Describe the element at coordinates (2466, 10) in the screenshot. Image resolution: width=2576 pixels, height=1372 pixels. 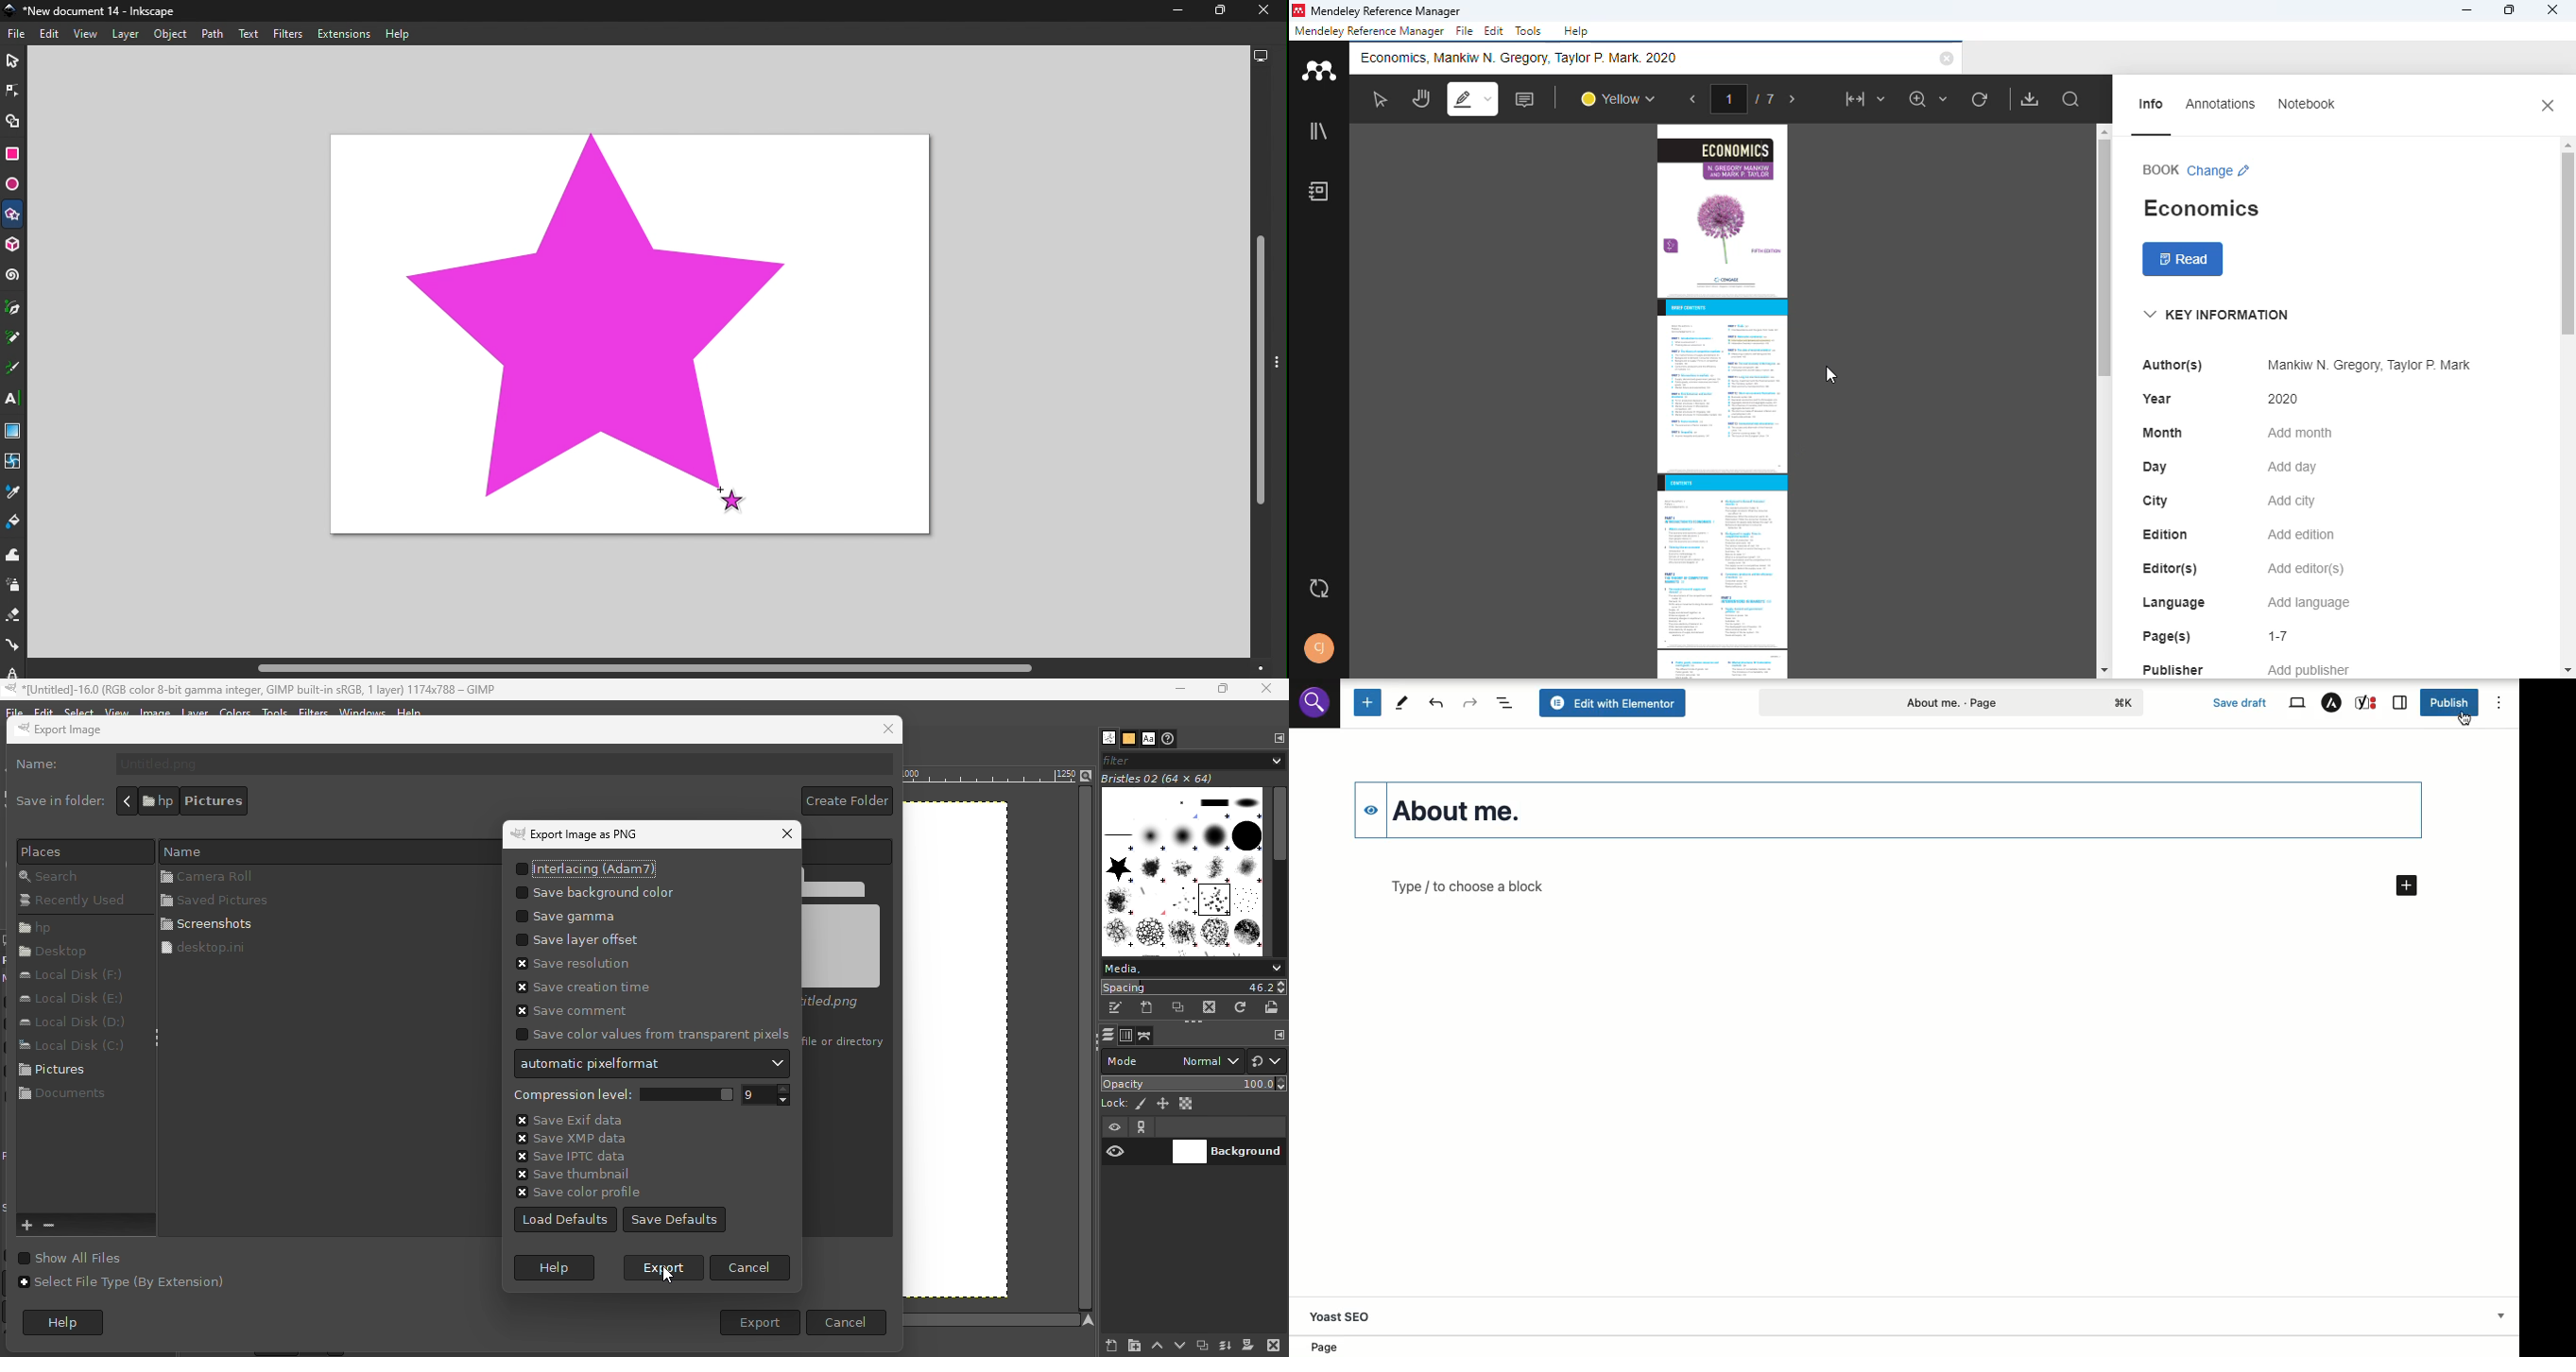
I see `minimize` at that location.